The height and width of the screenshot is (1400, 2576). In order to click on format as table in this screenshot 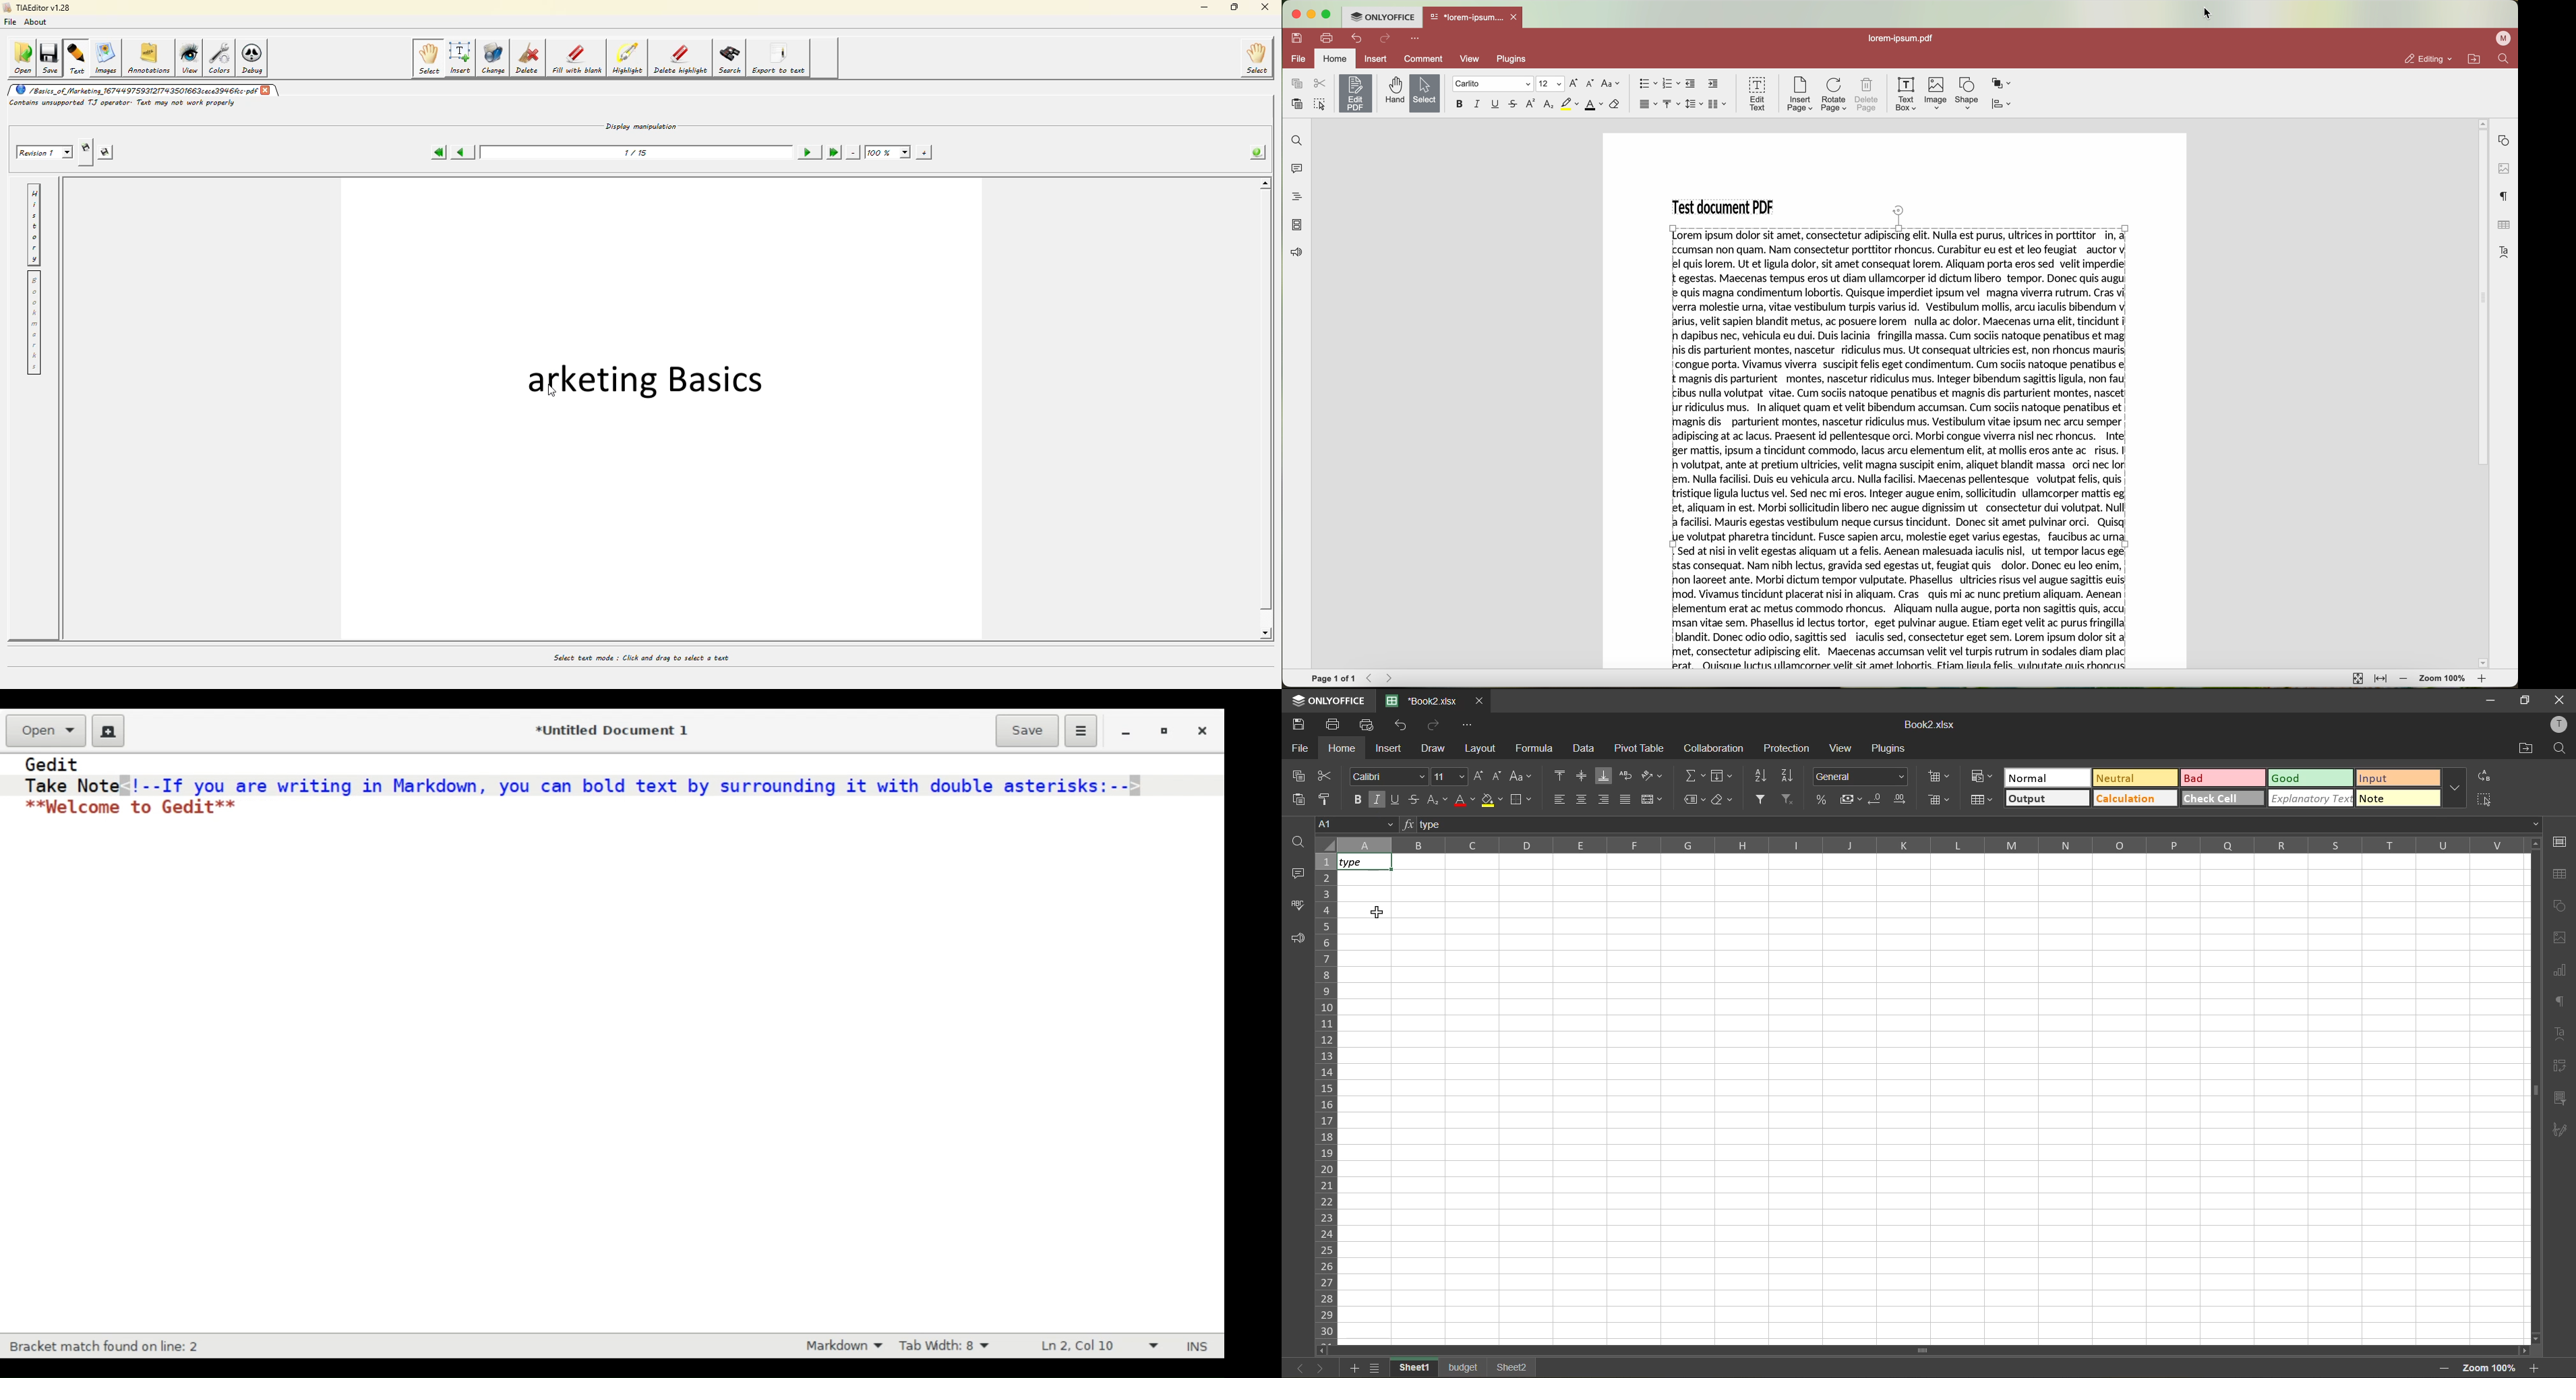, I will do `click(1981, 801)`.